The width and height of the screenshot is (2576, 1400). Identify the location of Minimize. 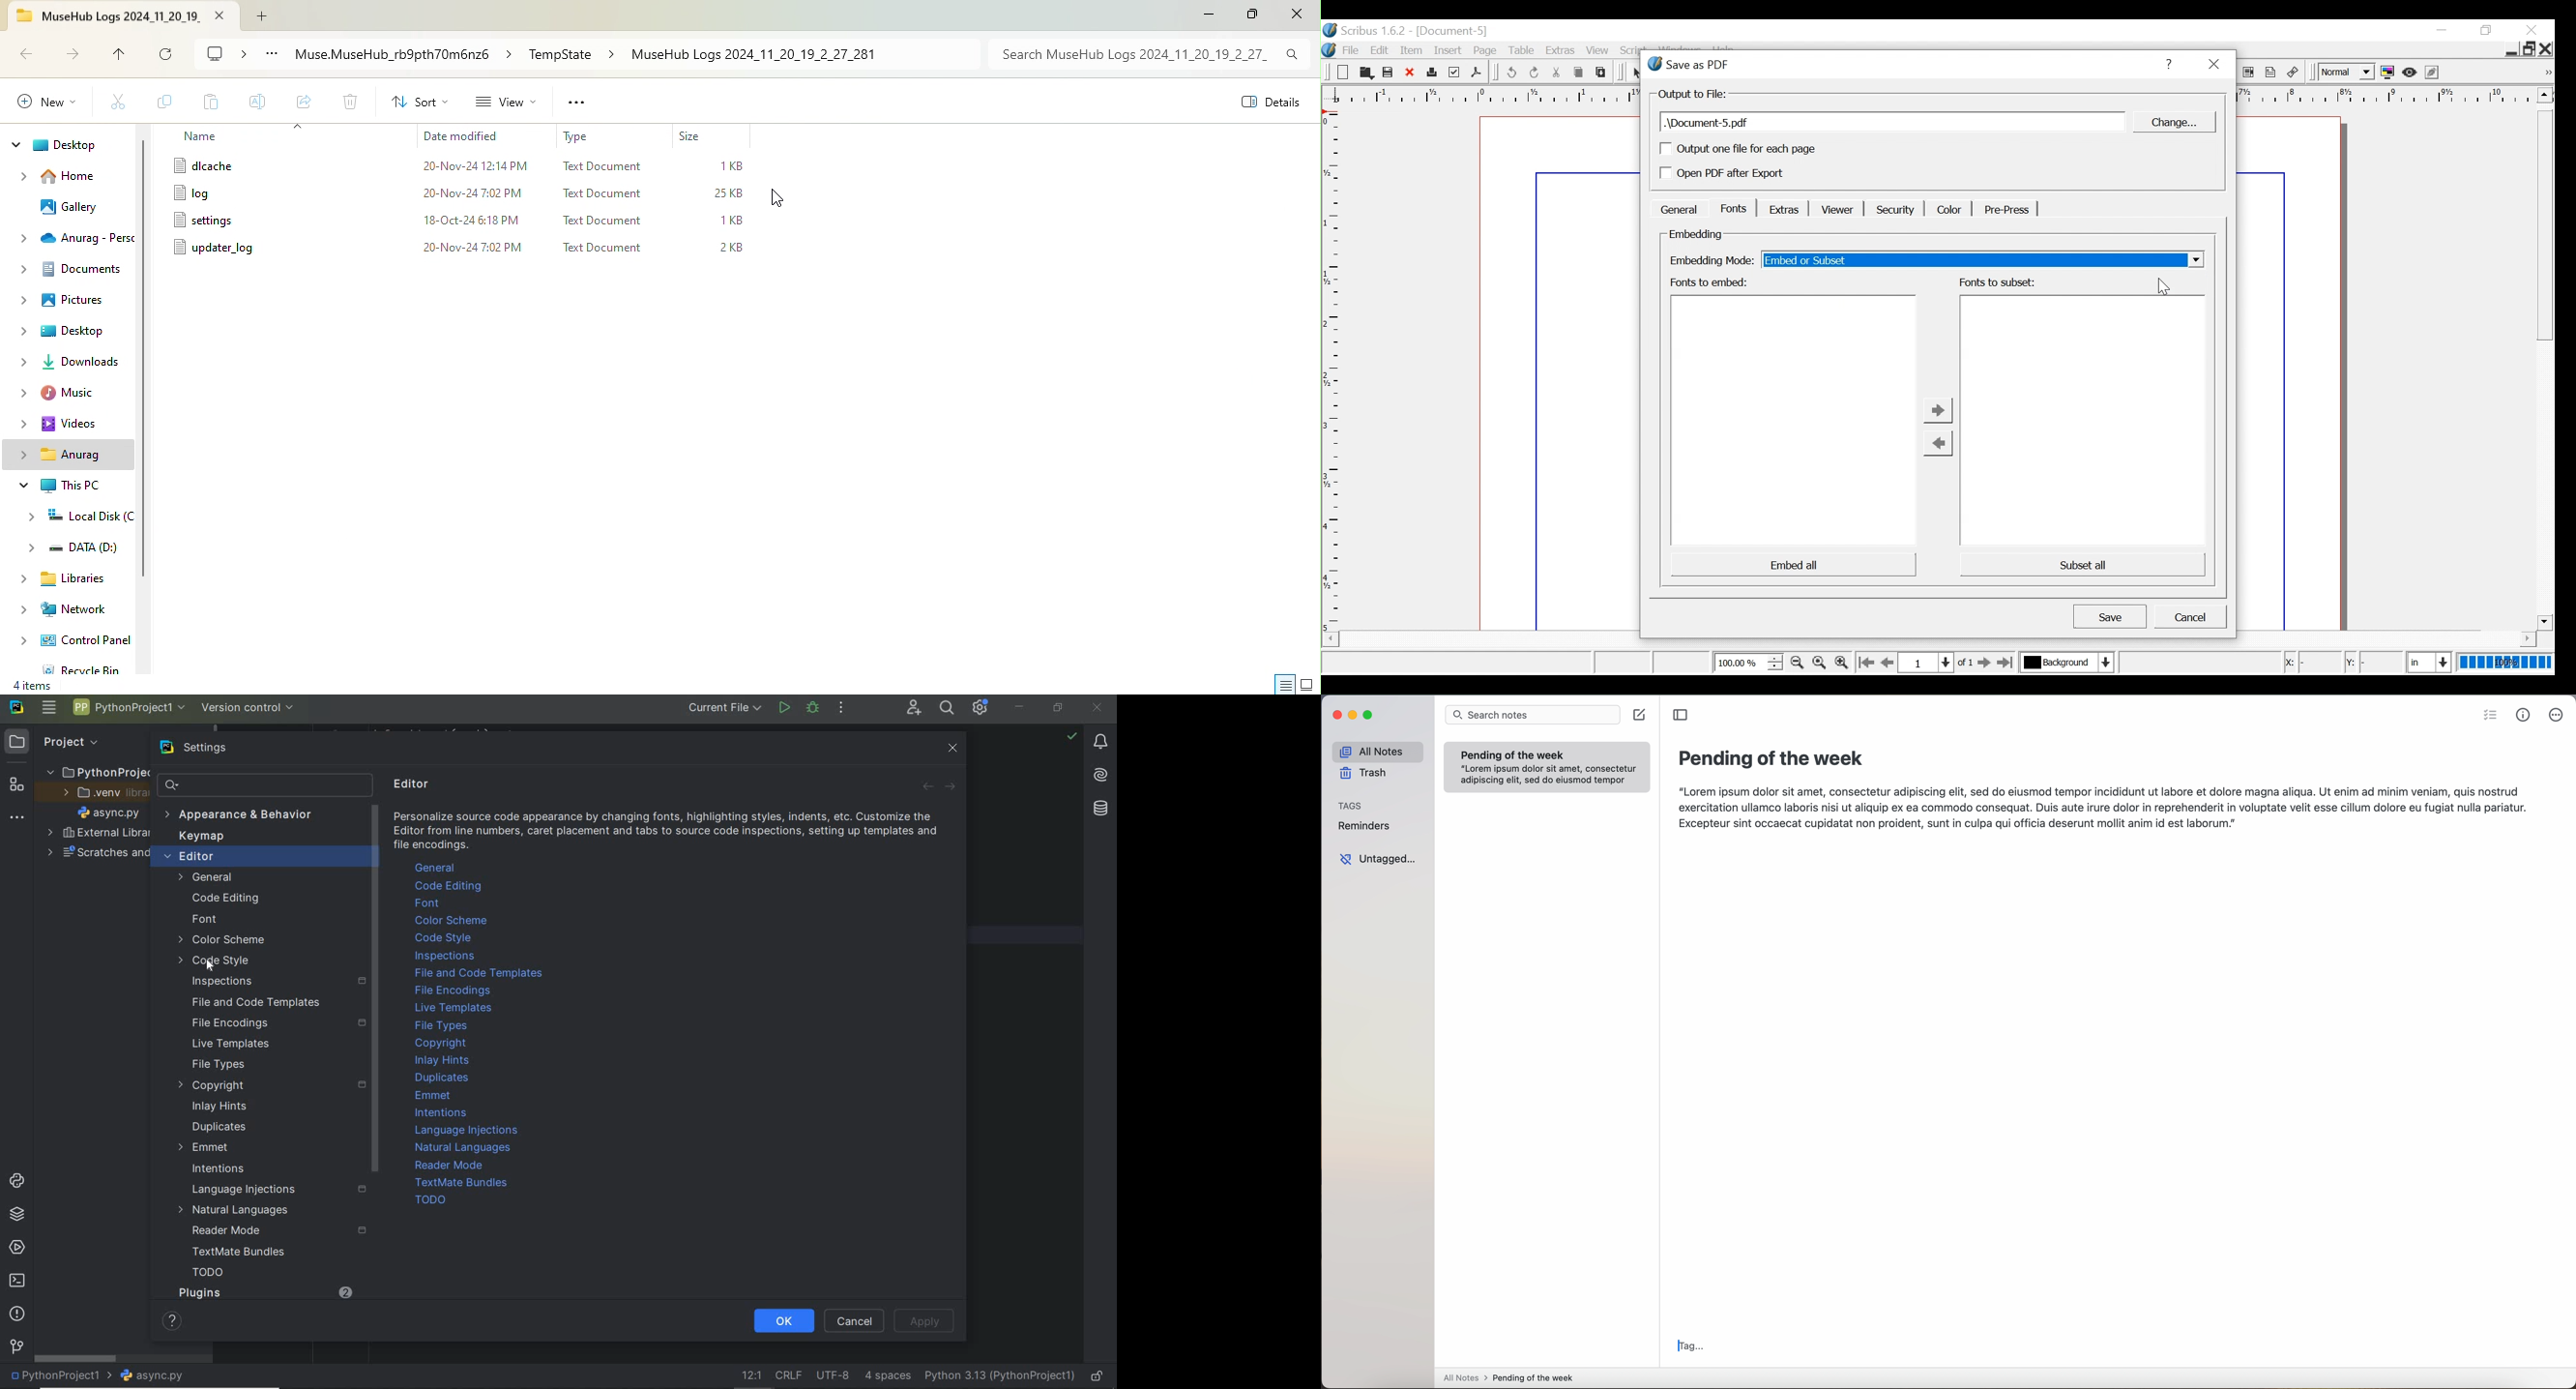
(1205, 15).